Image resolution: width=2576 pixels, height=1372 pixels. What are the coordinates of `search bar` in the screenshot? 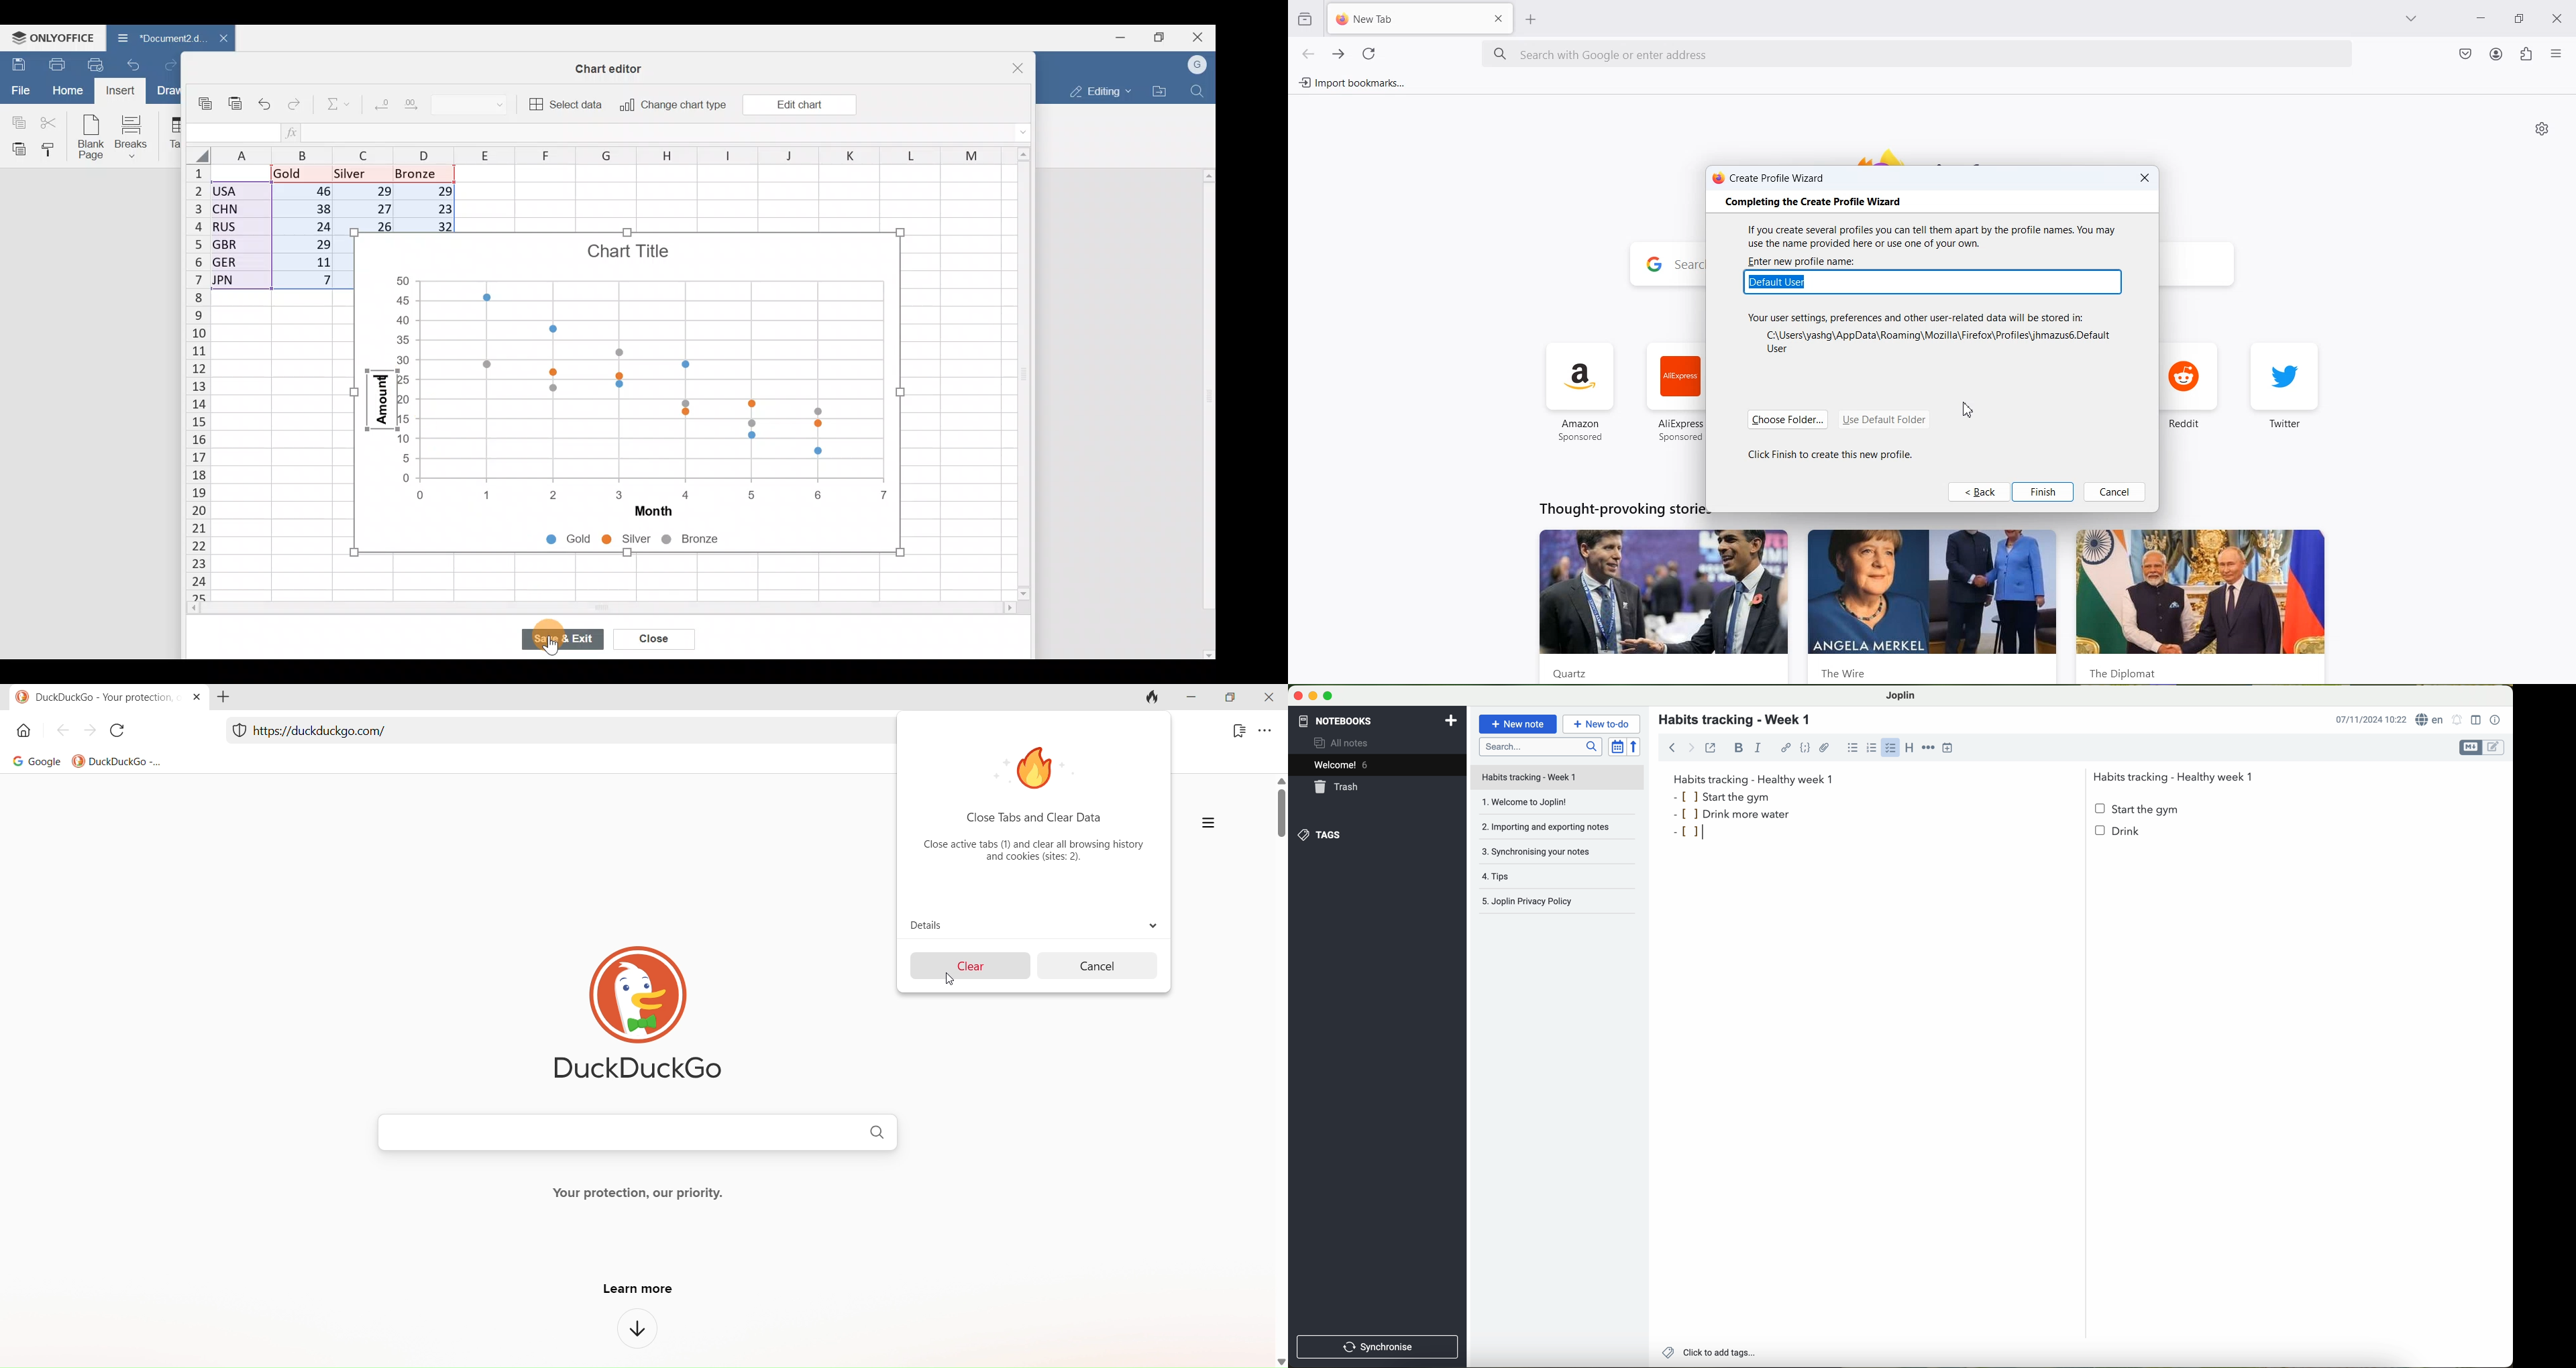 It's located at (1540, 746).